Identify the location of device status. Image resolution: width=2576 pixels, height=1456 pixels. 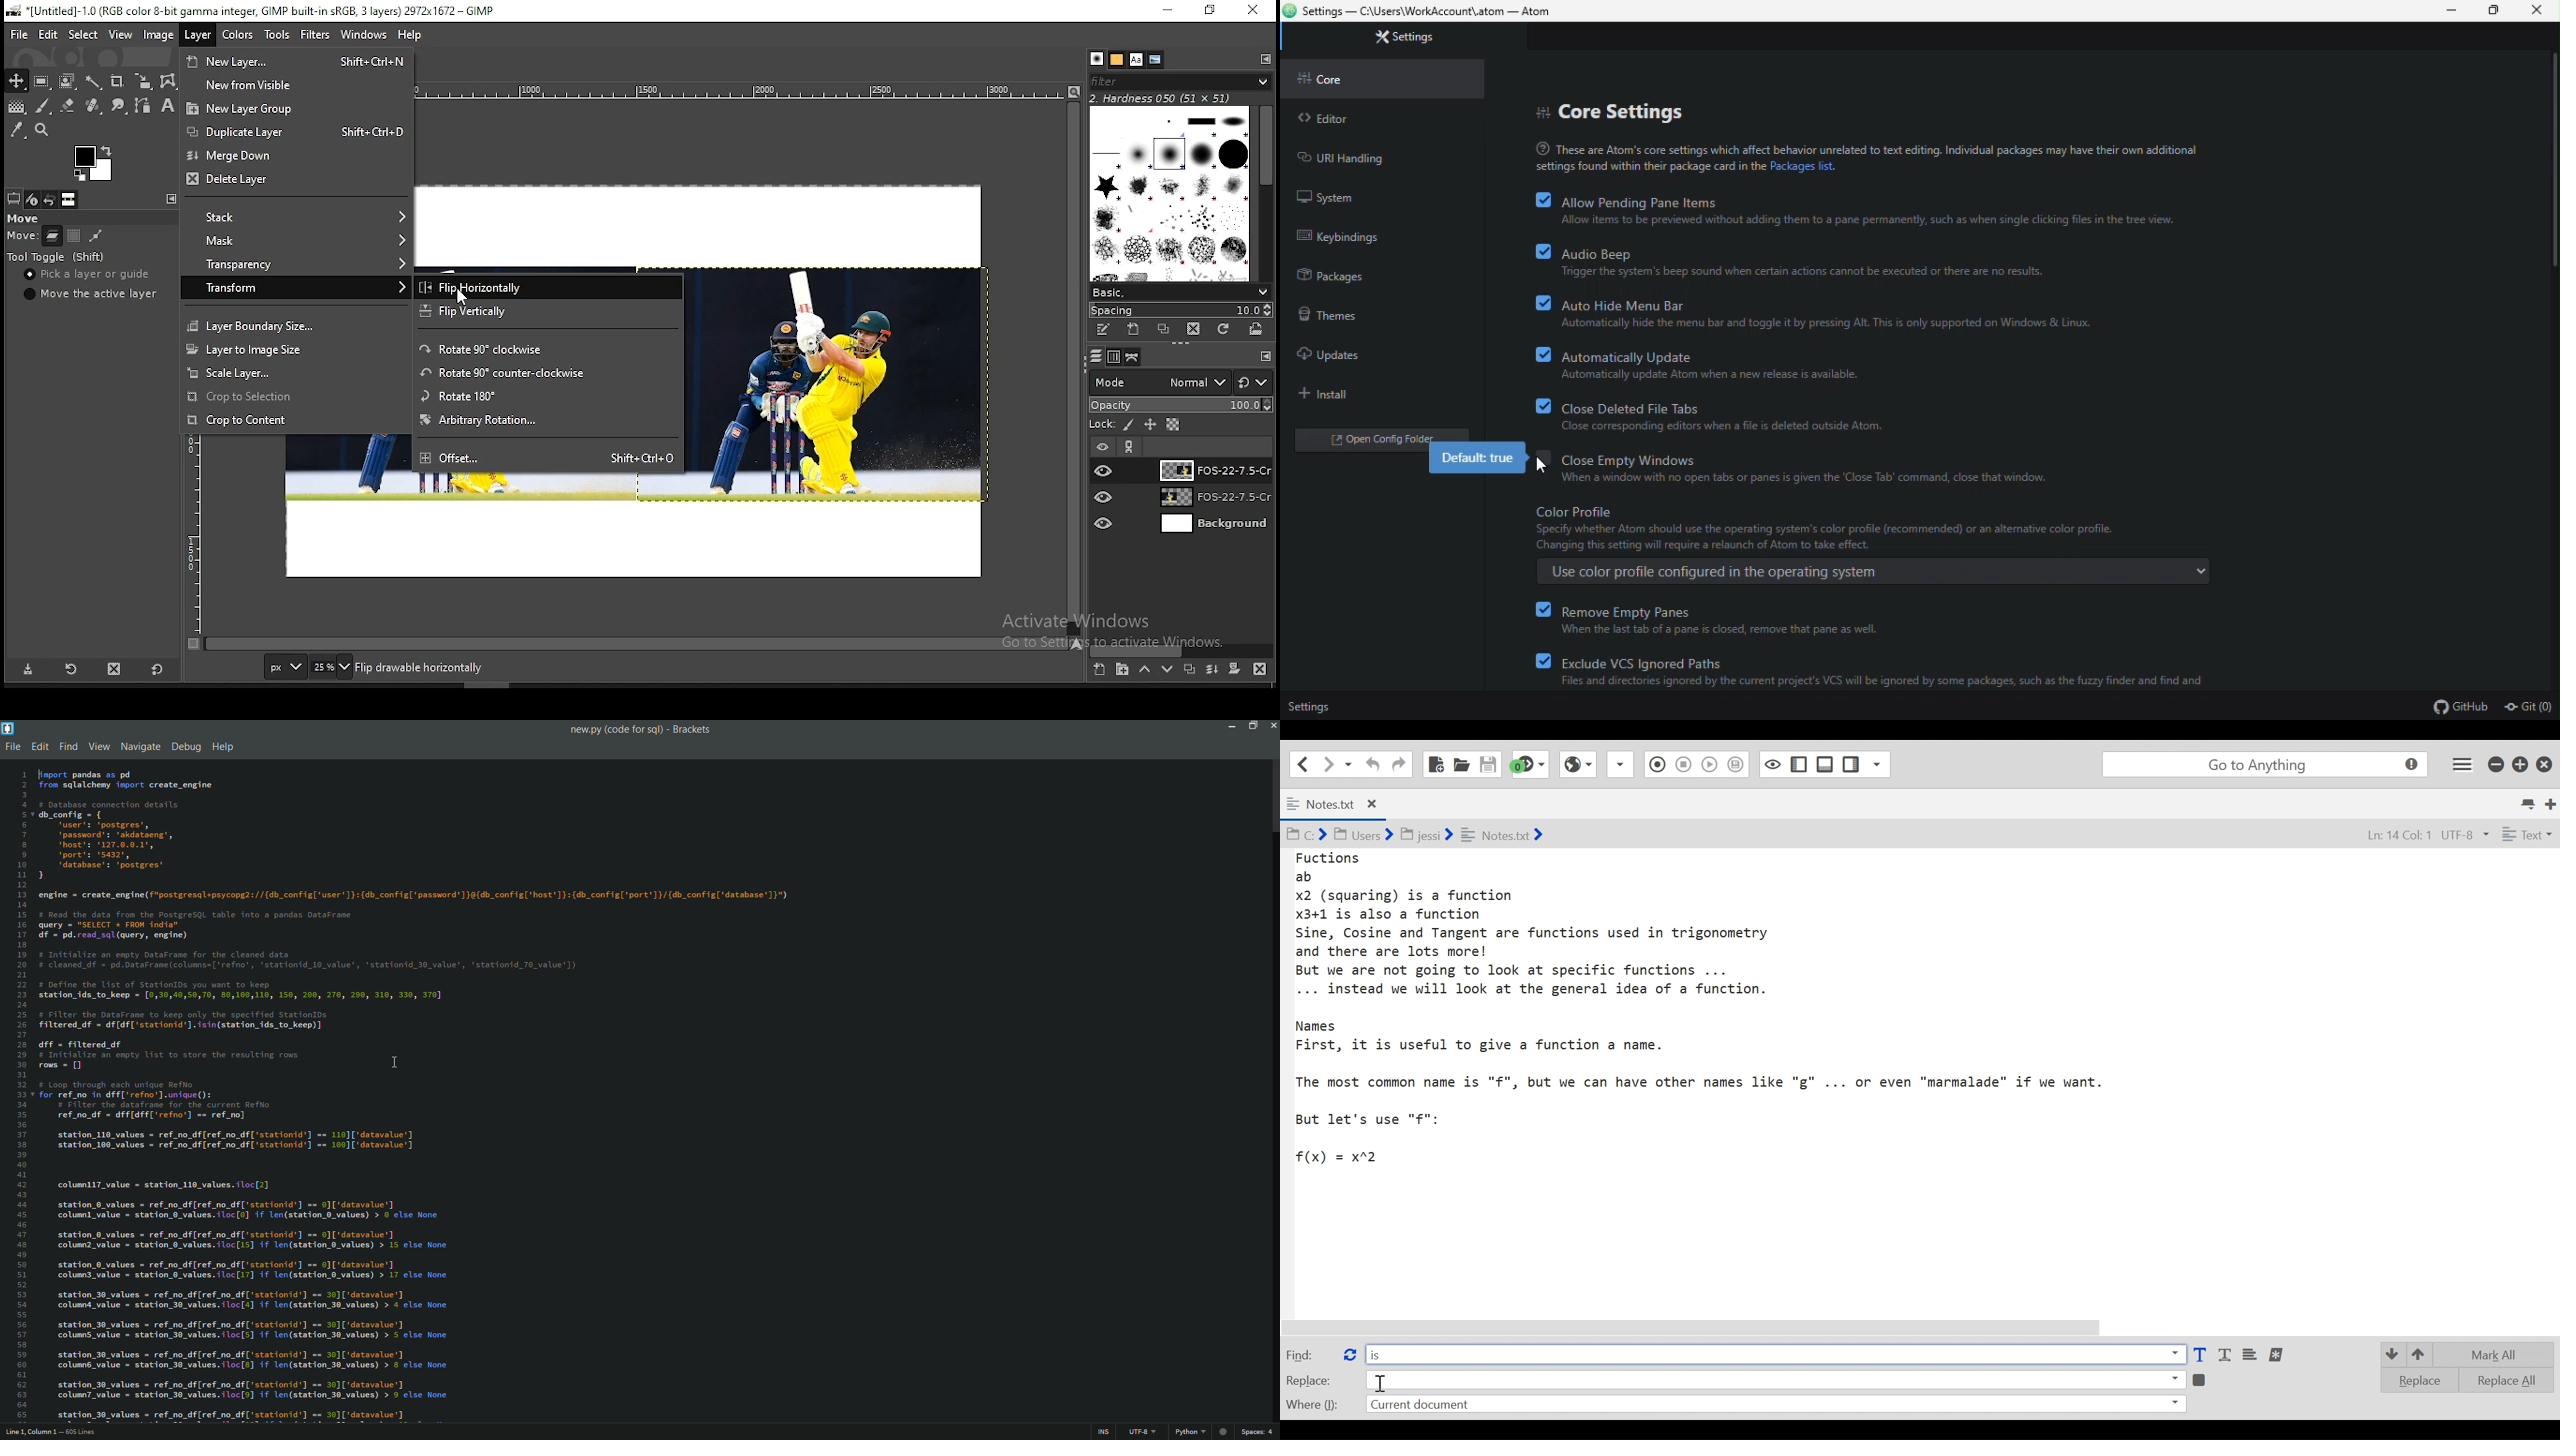
(33, 199).